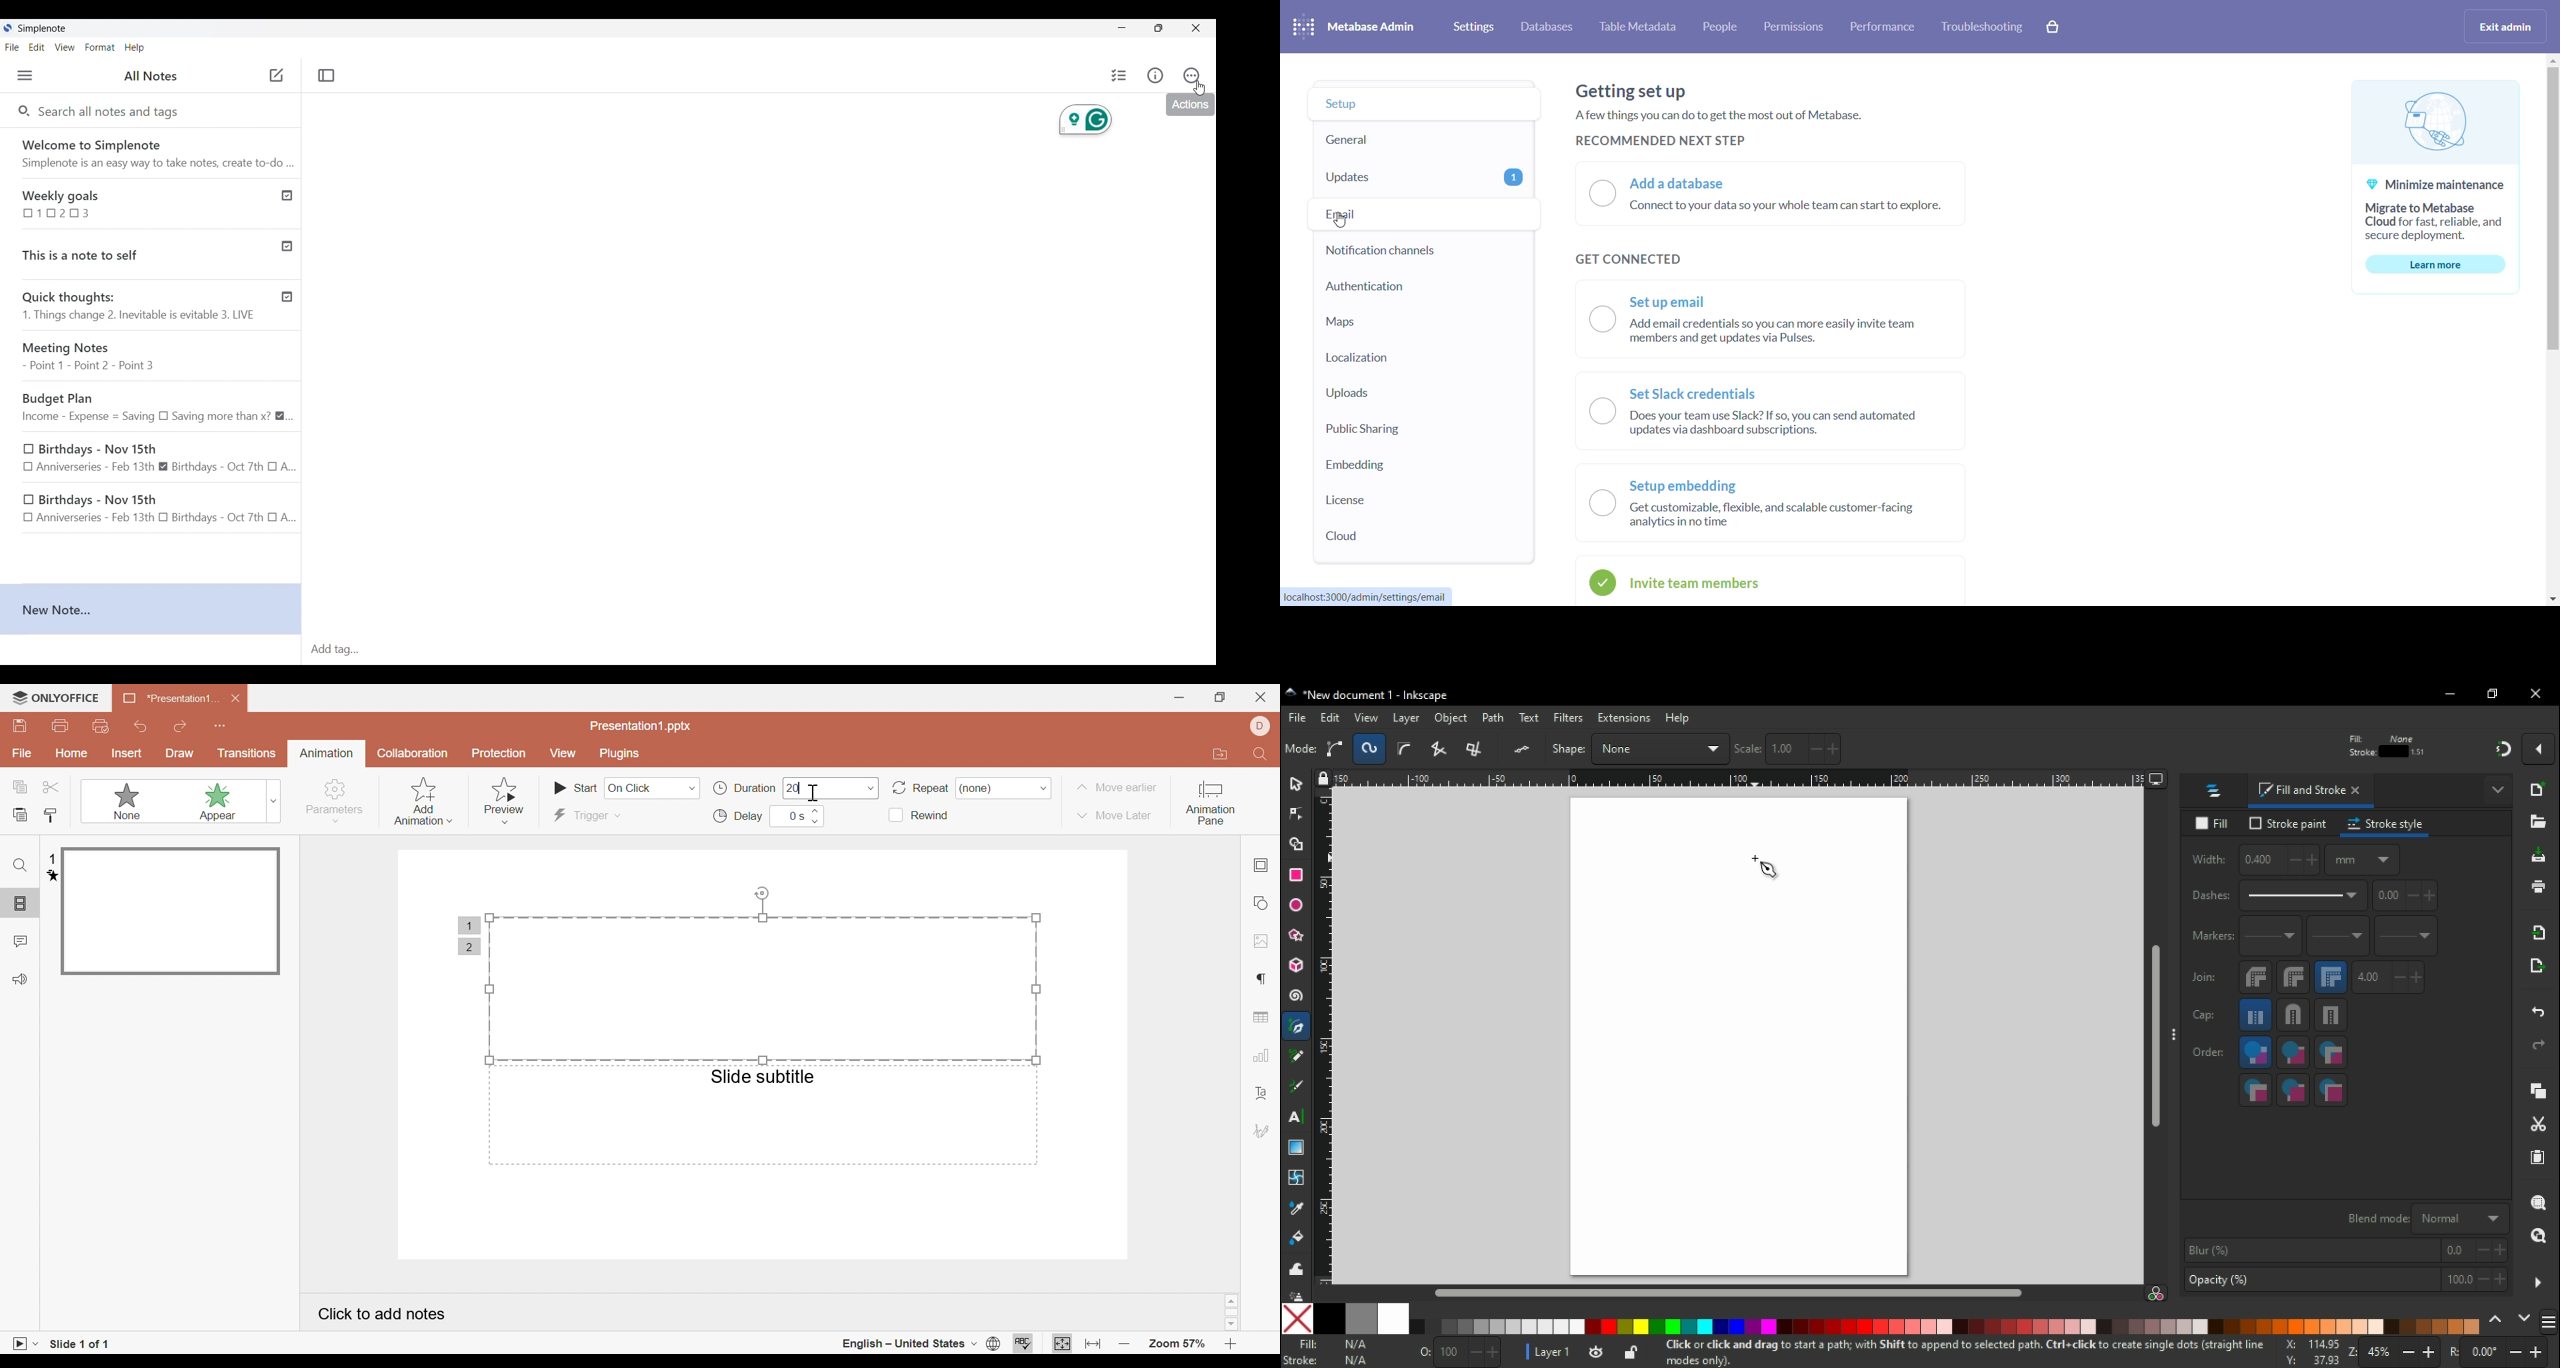  What do you see at coordinates (1637, 748) in the screenshot?
I see `shape` at bounding box center [1637, 748].